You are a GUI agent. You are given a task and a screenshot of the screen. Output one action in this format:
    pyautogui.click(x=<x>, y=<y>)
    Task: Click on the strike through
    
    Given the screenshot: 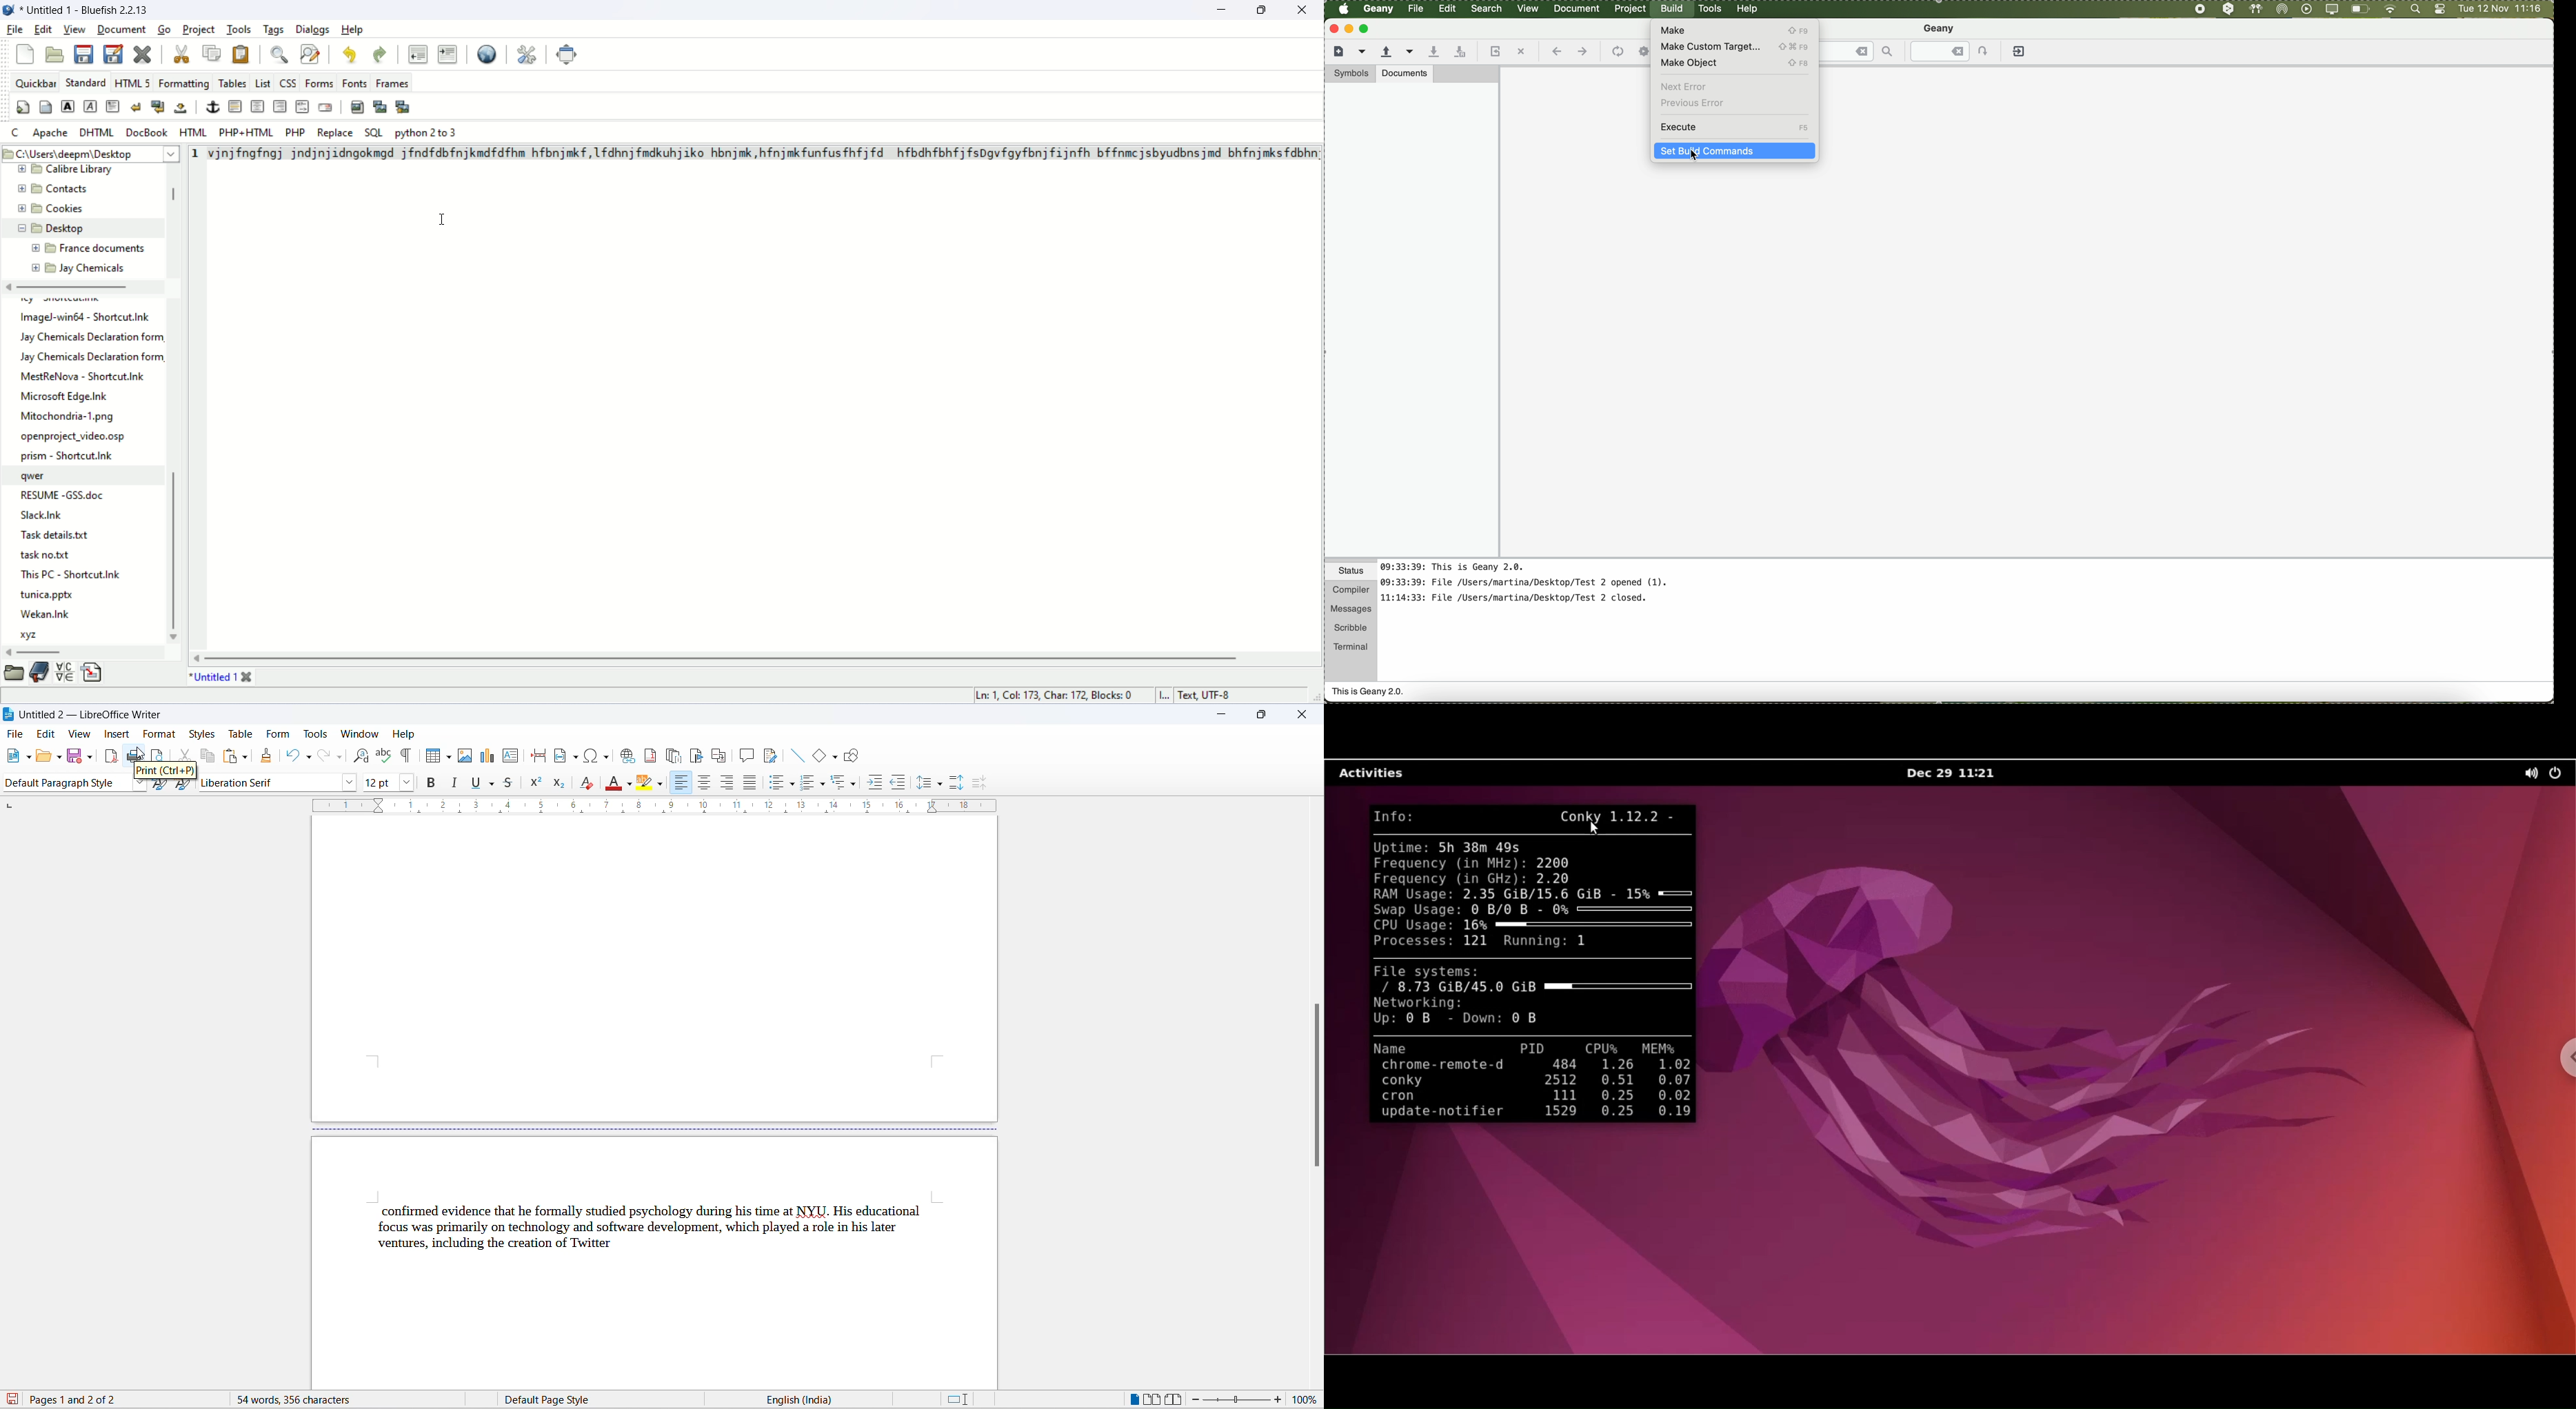 What is the action you would take?
    pyautogui.click(x=512, y=786)
    